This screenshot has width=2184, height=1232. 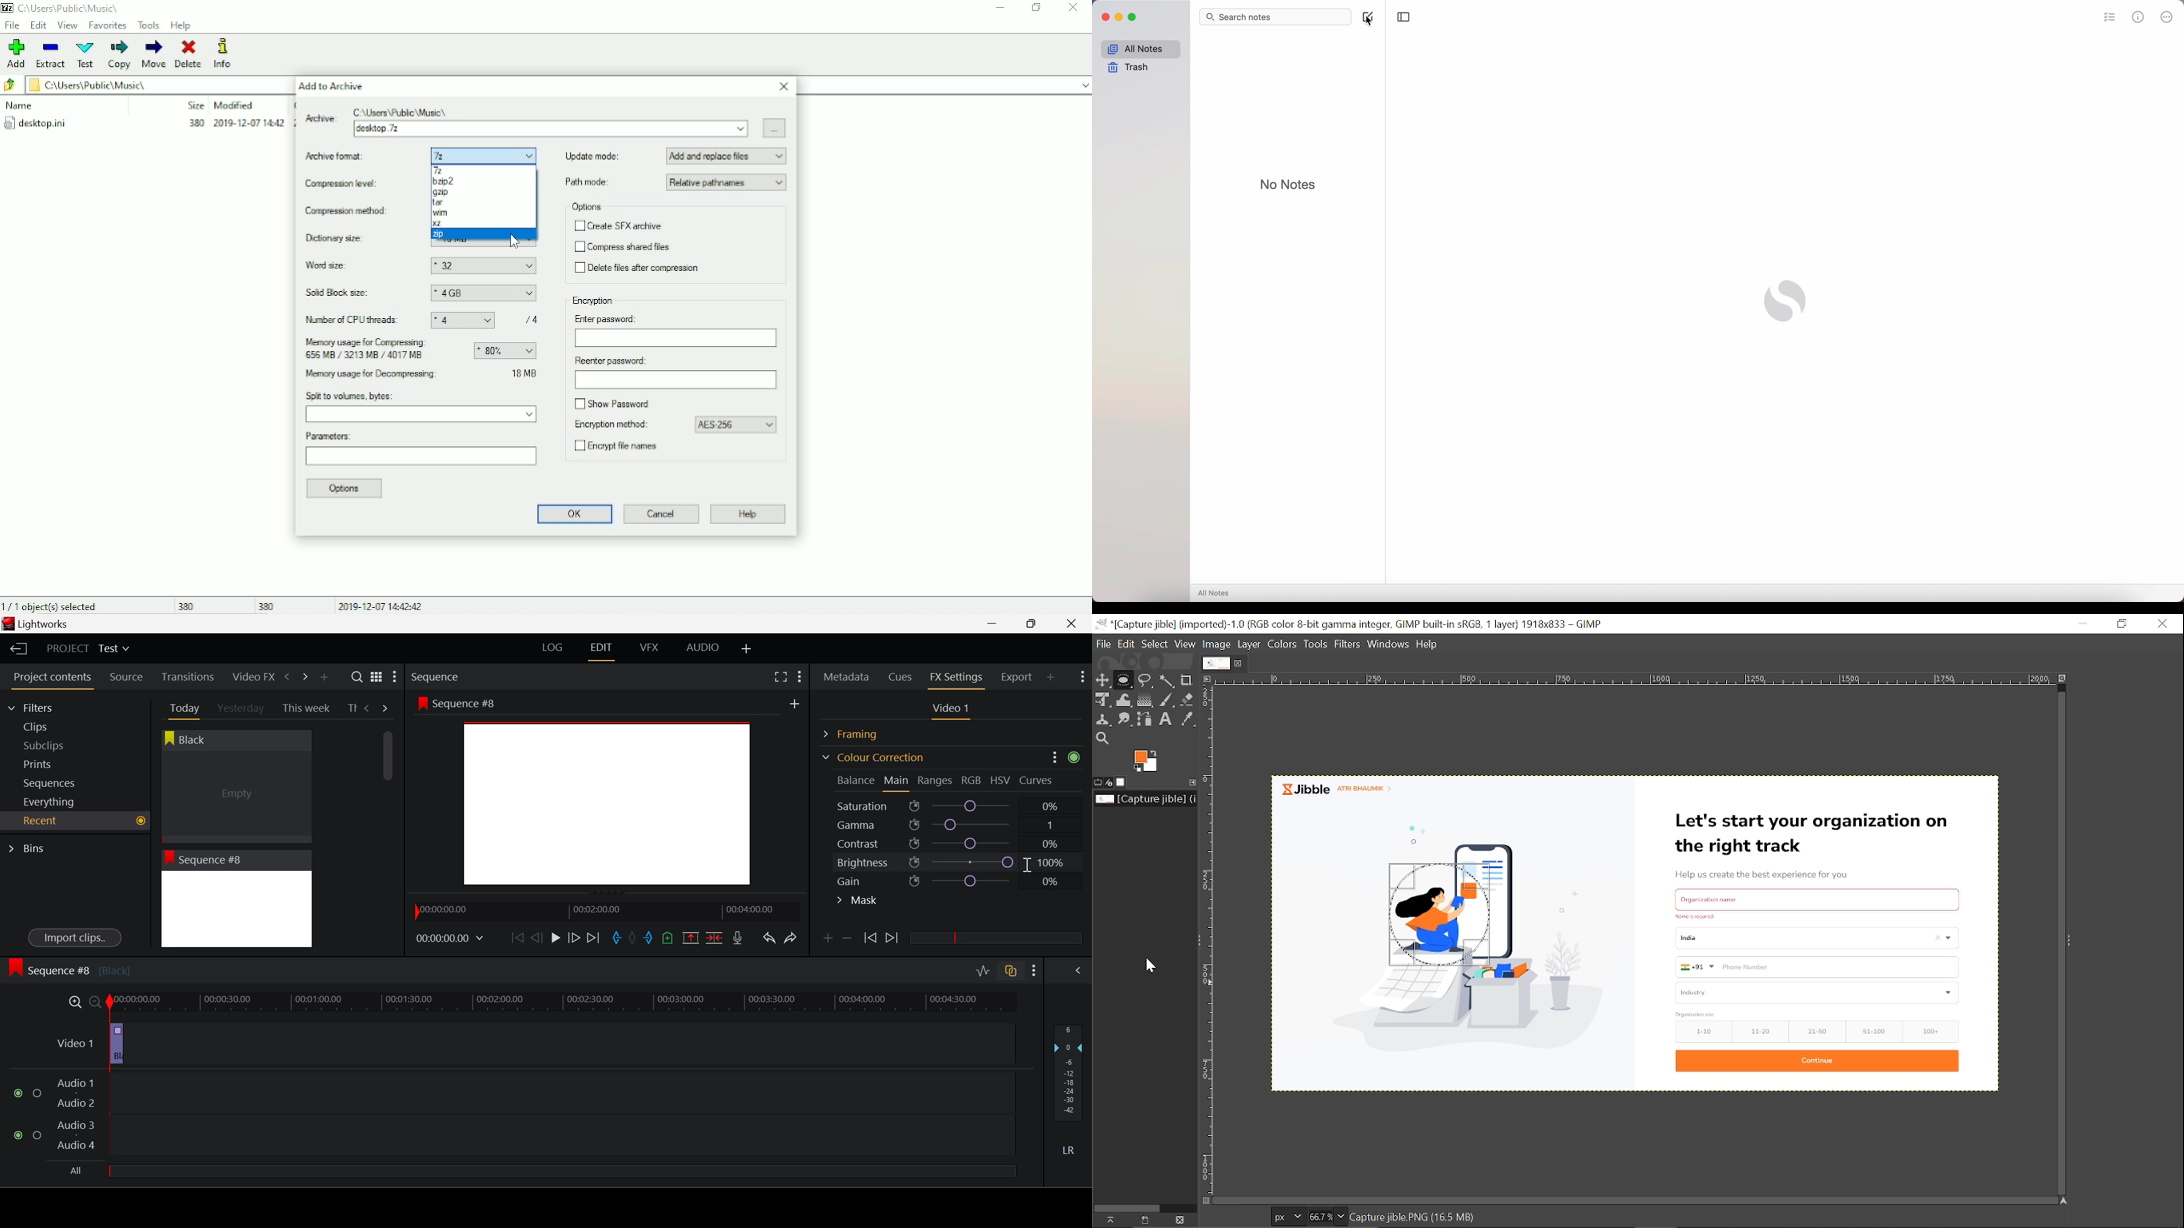 What do you see at coordinates (1077, 758) in the screenshot?
I see `Icon` at bounding box center [1077, 758].